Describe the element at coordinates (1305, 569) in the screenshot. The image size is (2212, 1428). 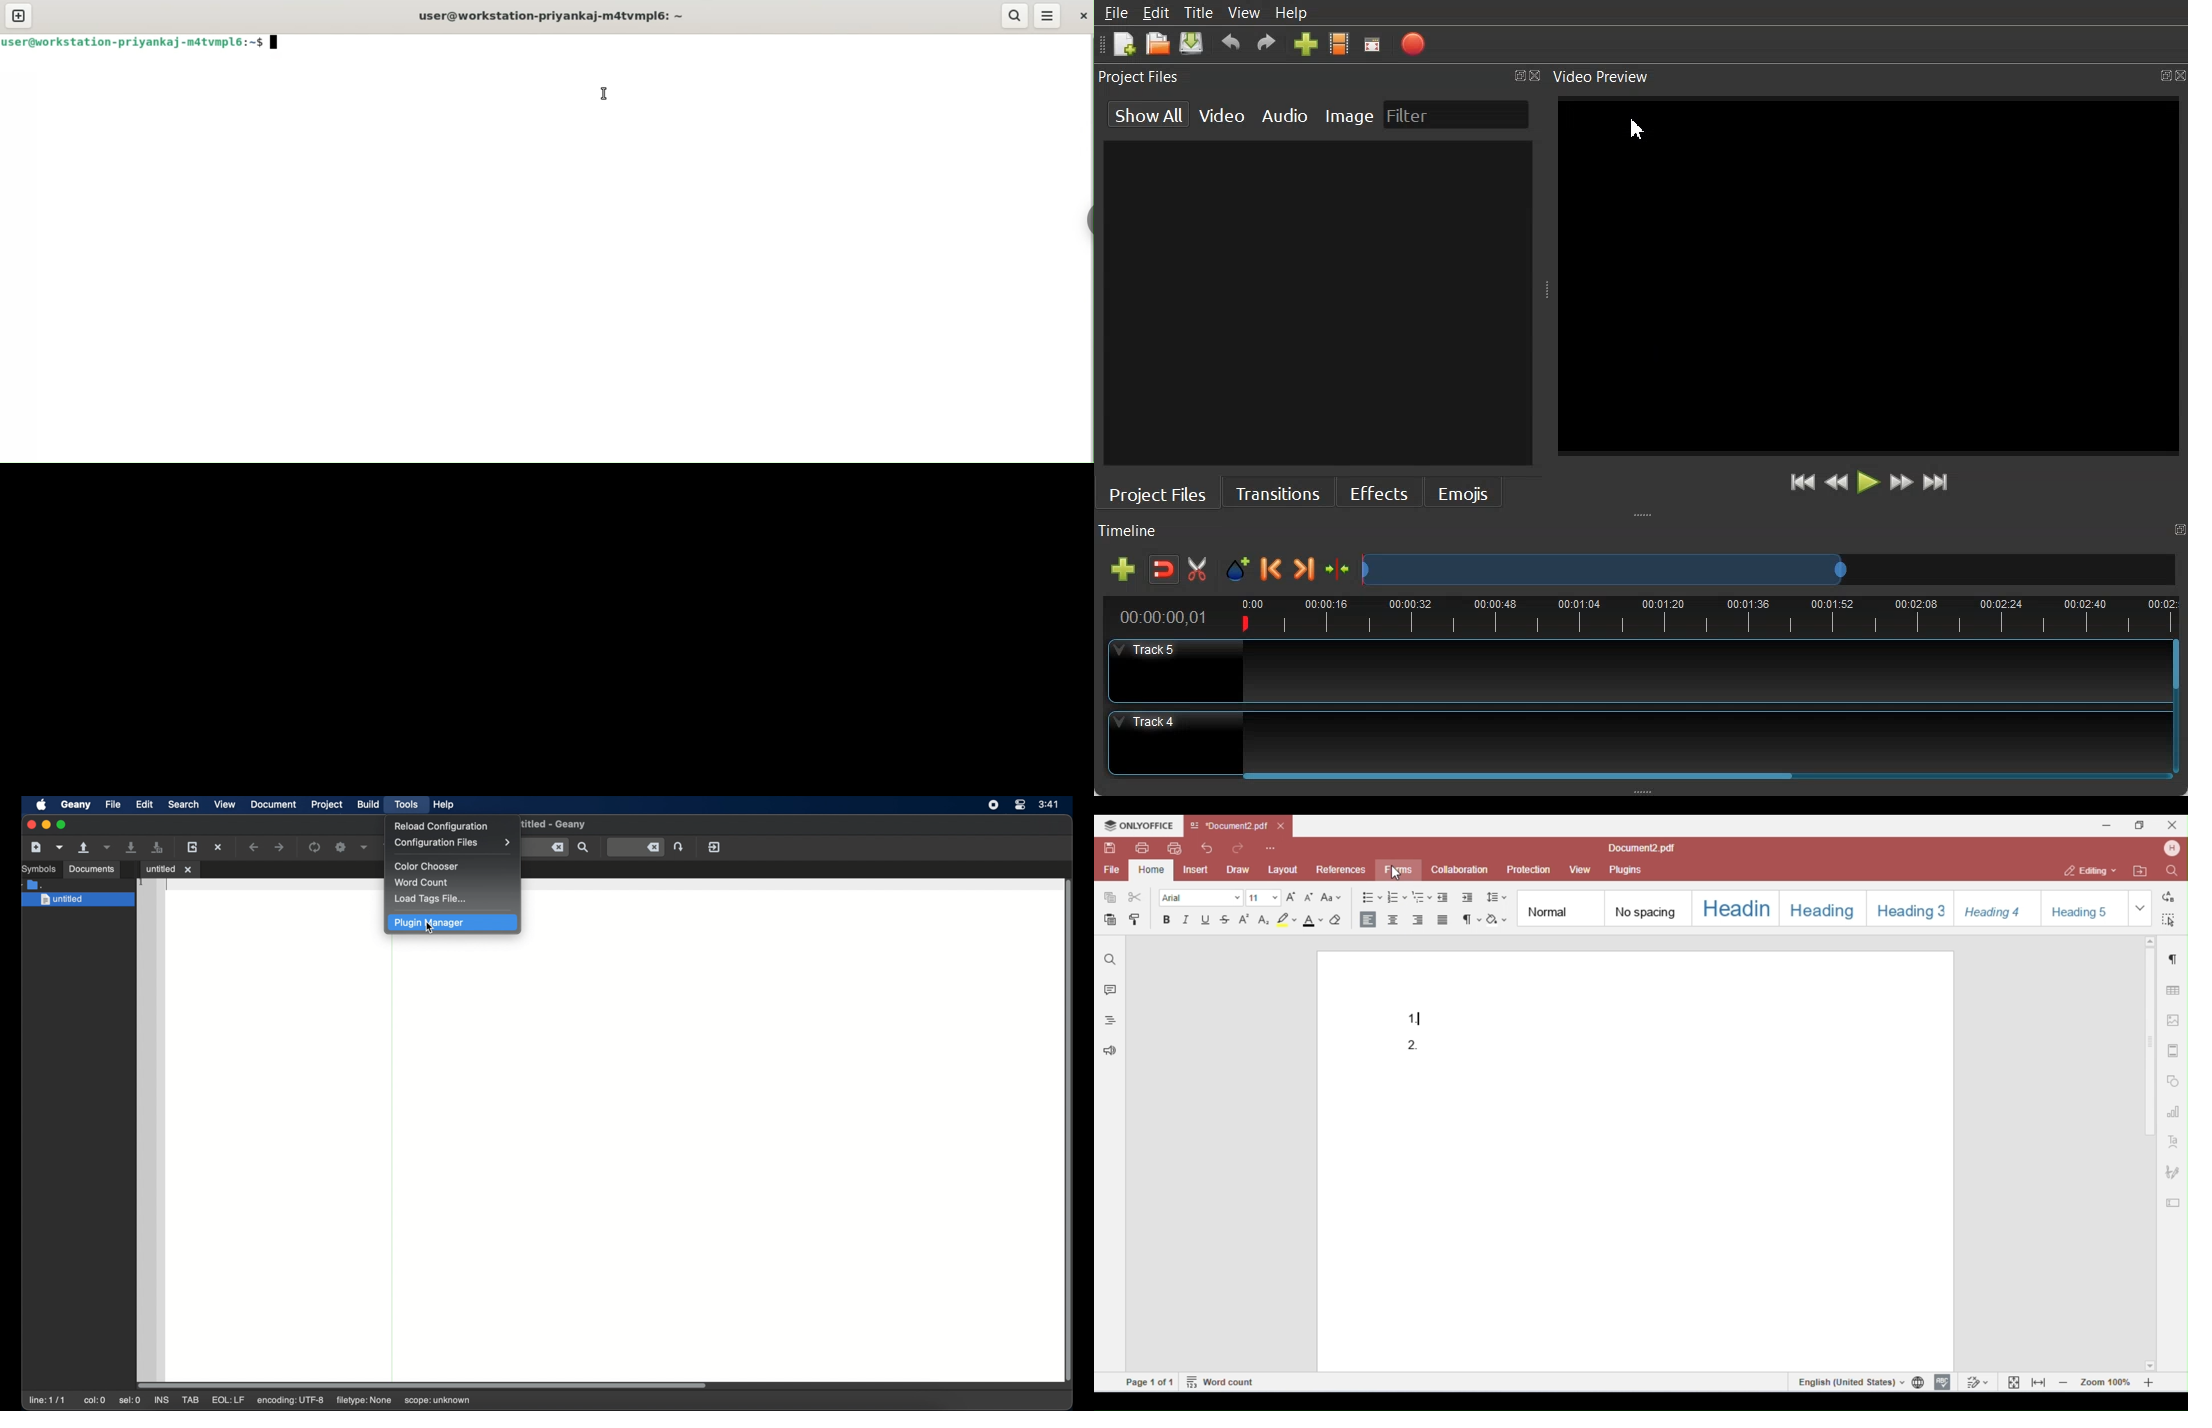
I see `Next Marker` at that location.